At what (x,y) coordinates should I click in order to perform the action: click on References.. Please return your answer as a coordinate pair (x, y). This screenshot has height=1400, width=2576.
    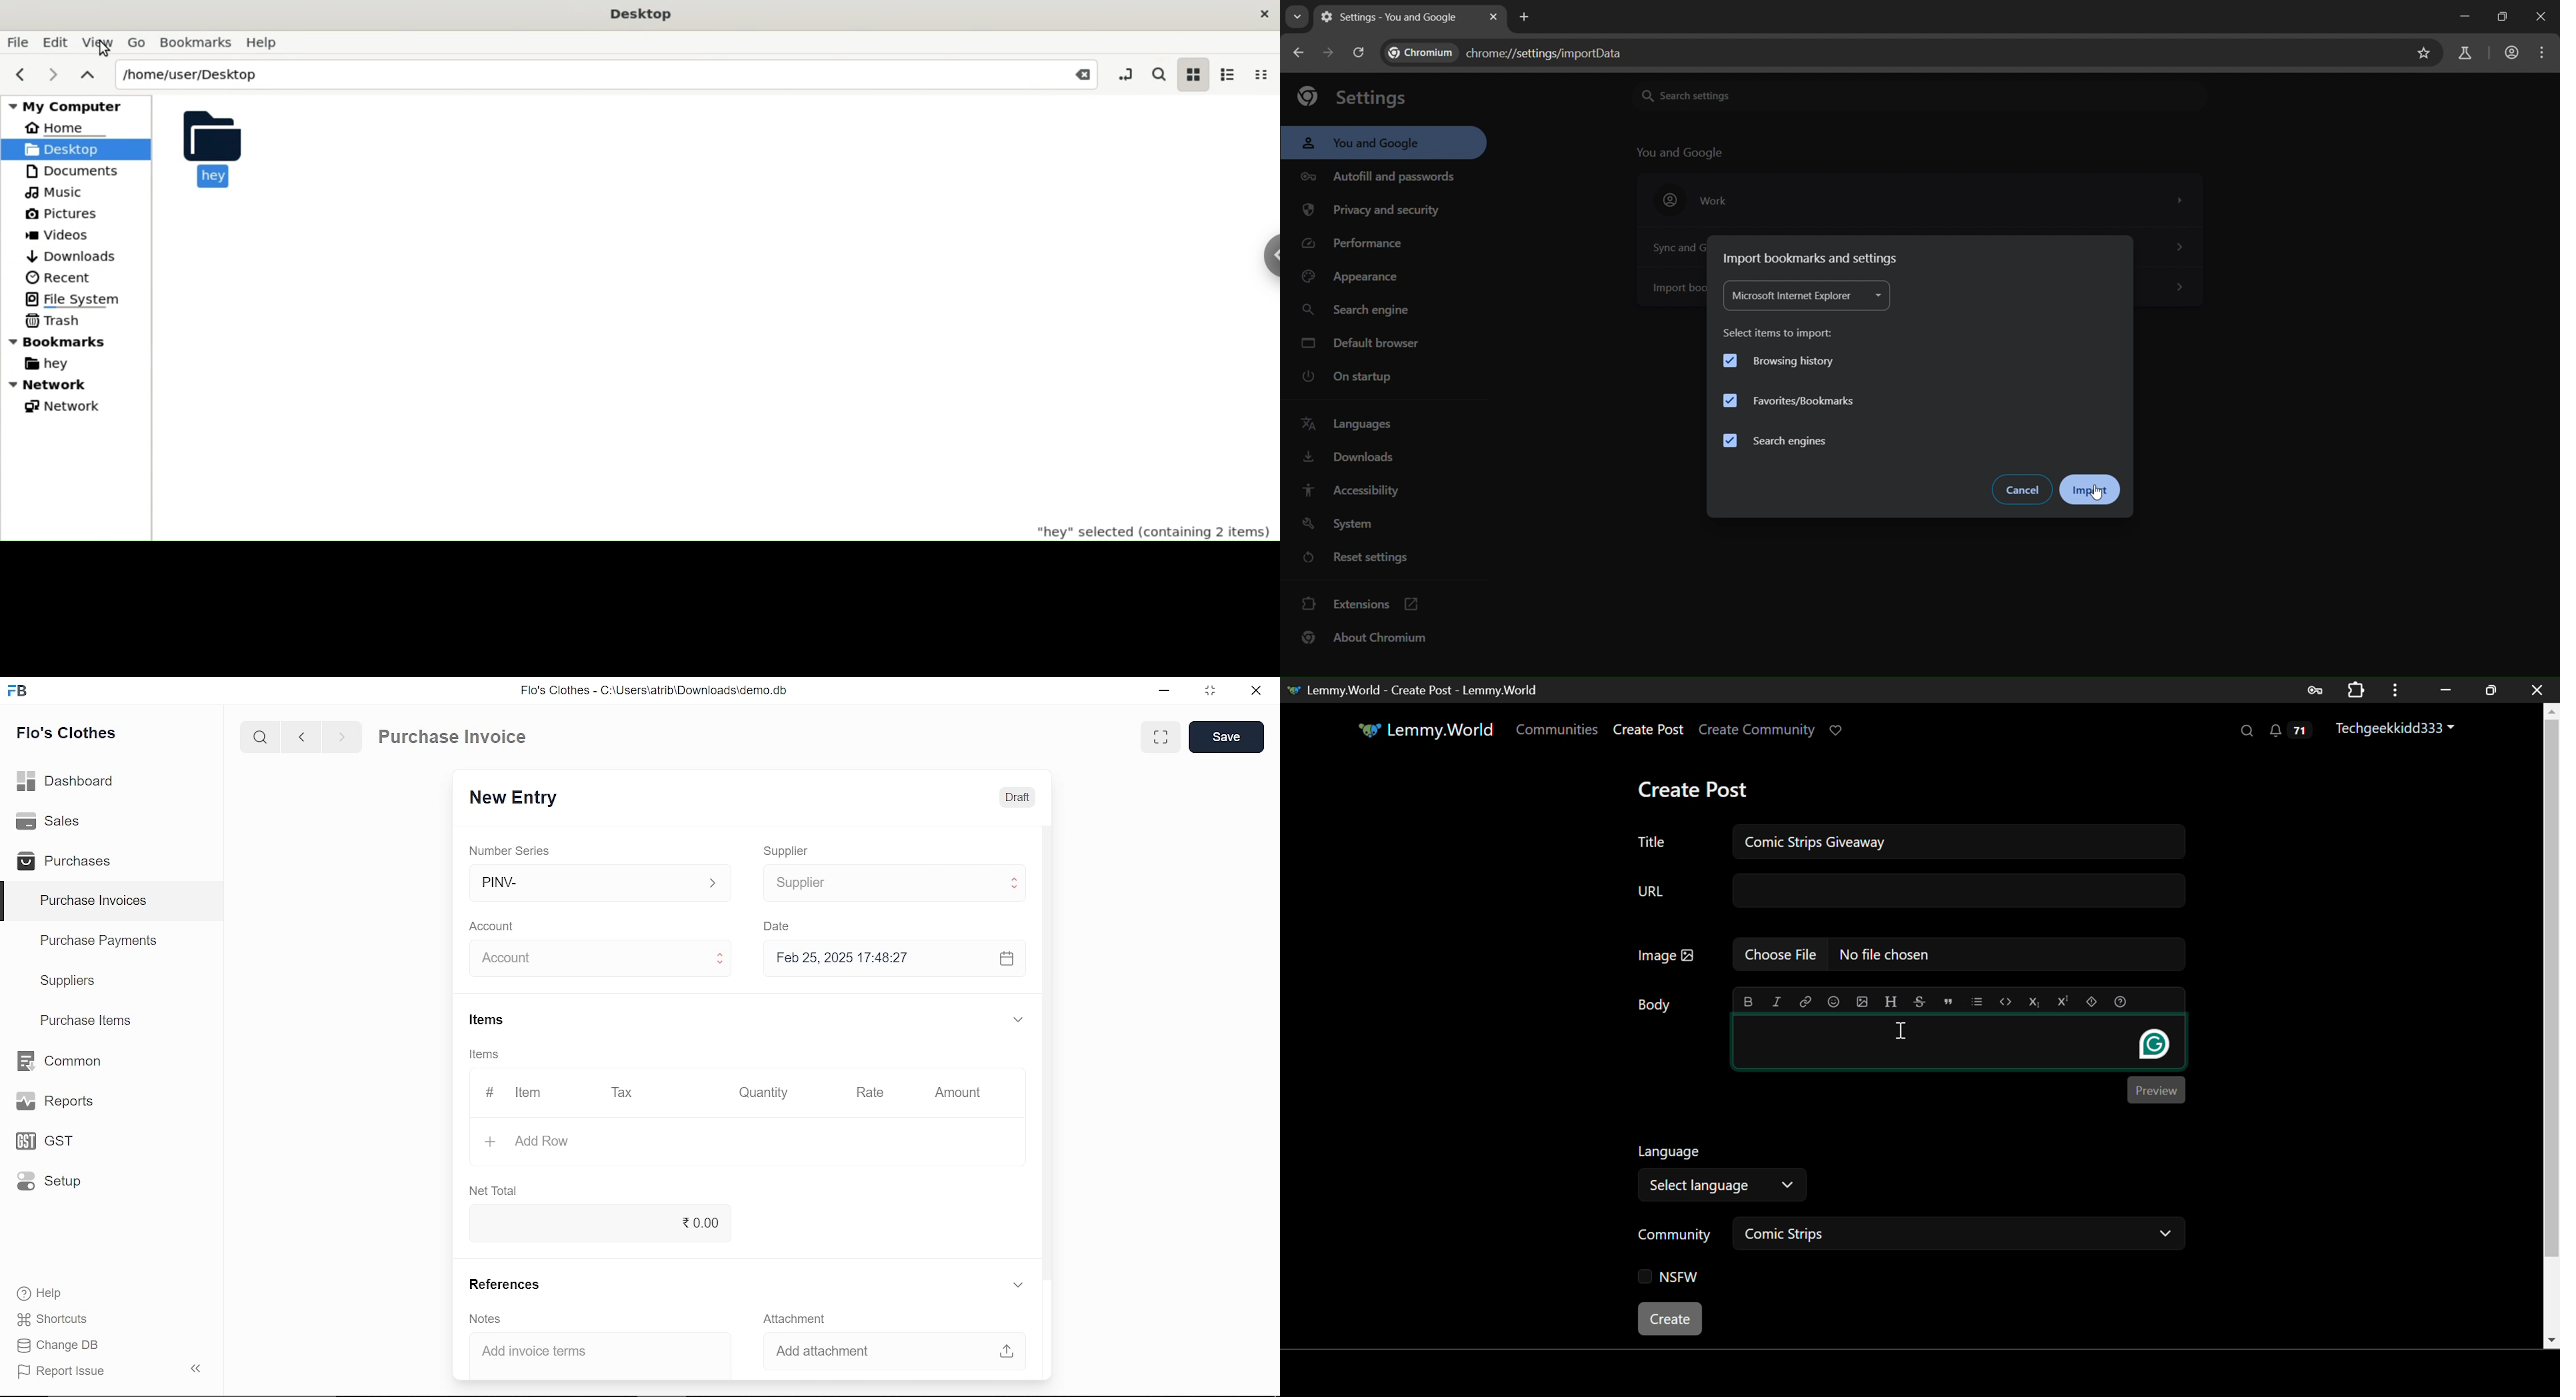
    Looking at the image, I should click on (510, 1285).